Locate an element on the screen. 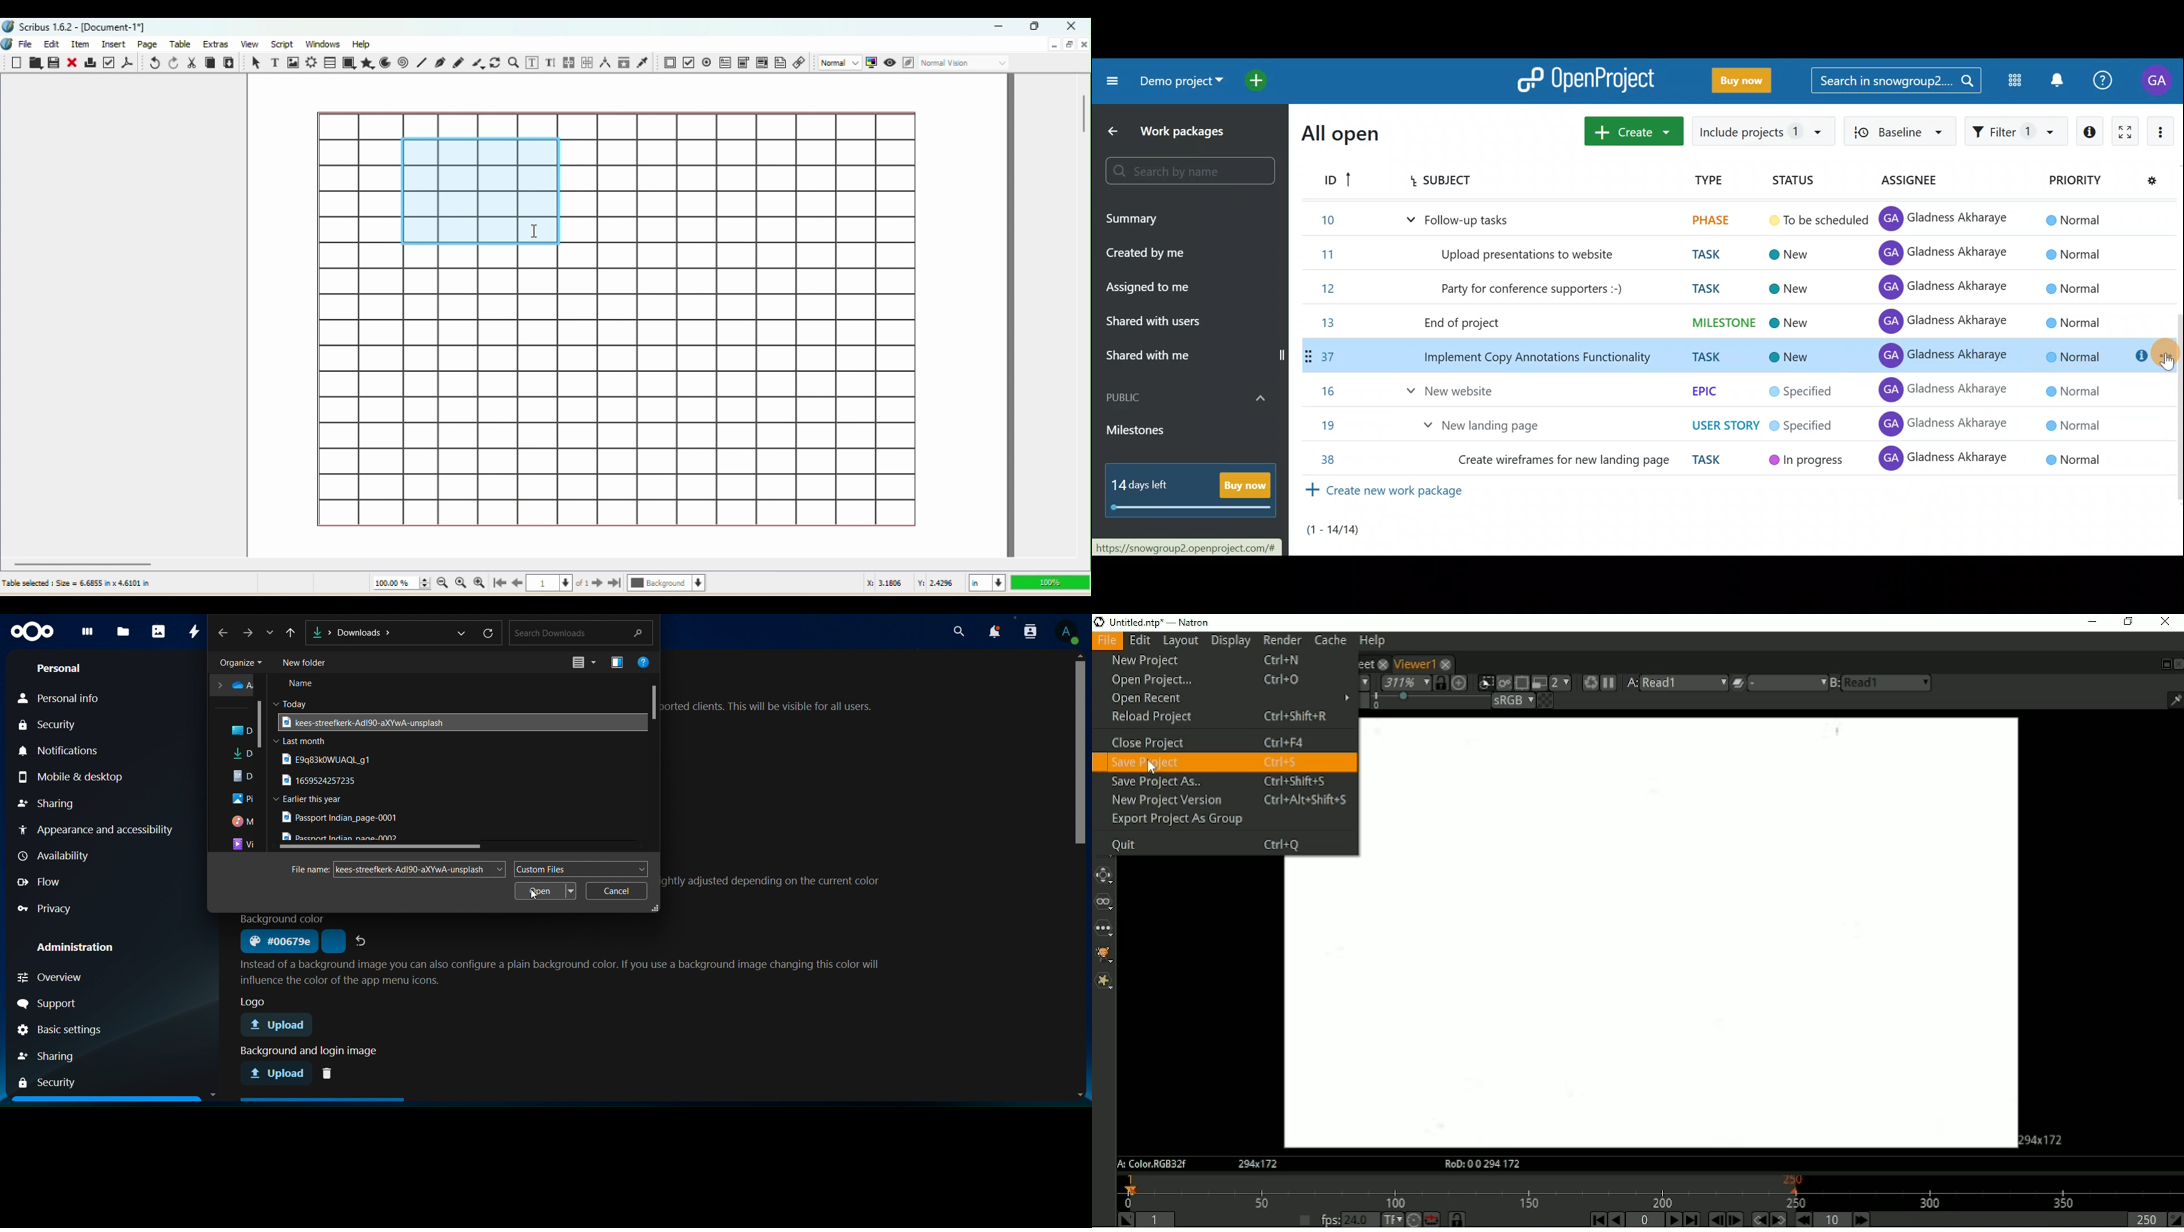 This screenshot has width=2184, height=1232. Arc is located at coordinates (387, 62).